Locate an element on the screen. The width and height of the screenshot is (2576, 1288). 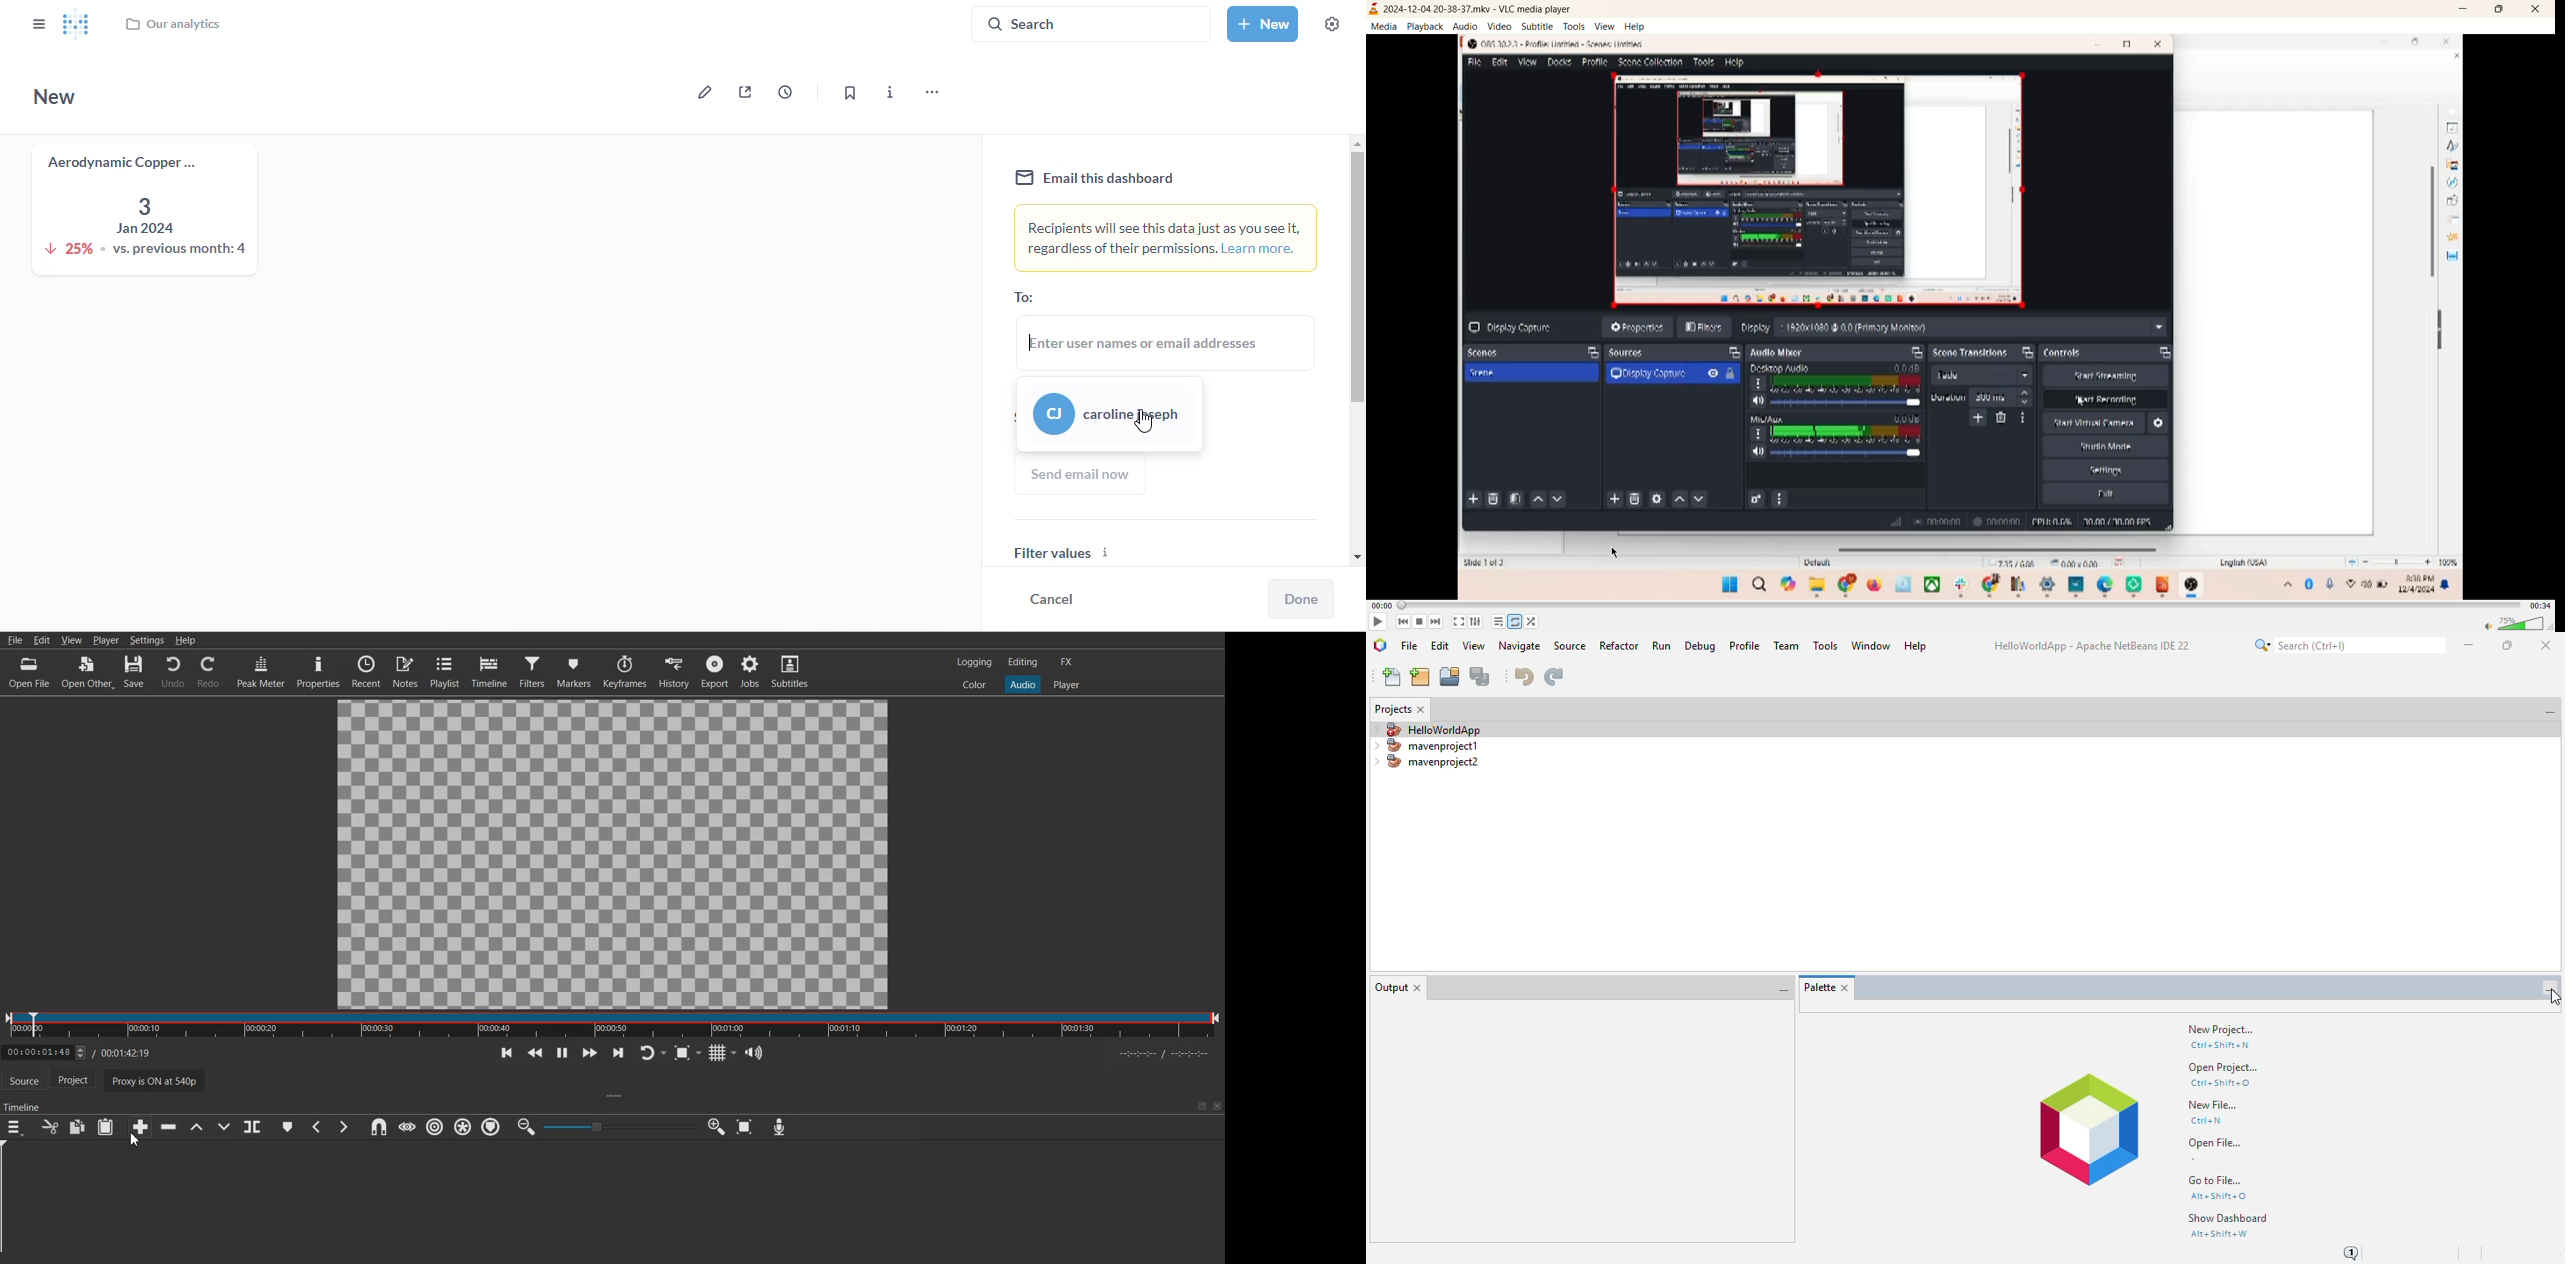
recipients will see this data just as you see it, regardless of their permissions. learn more is located at coordinates (1167, 238).